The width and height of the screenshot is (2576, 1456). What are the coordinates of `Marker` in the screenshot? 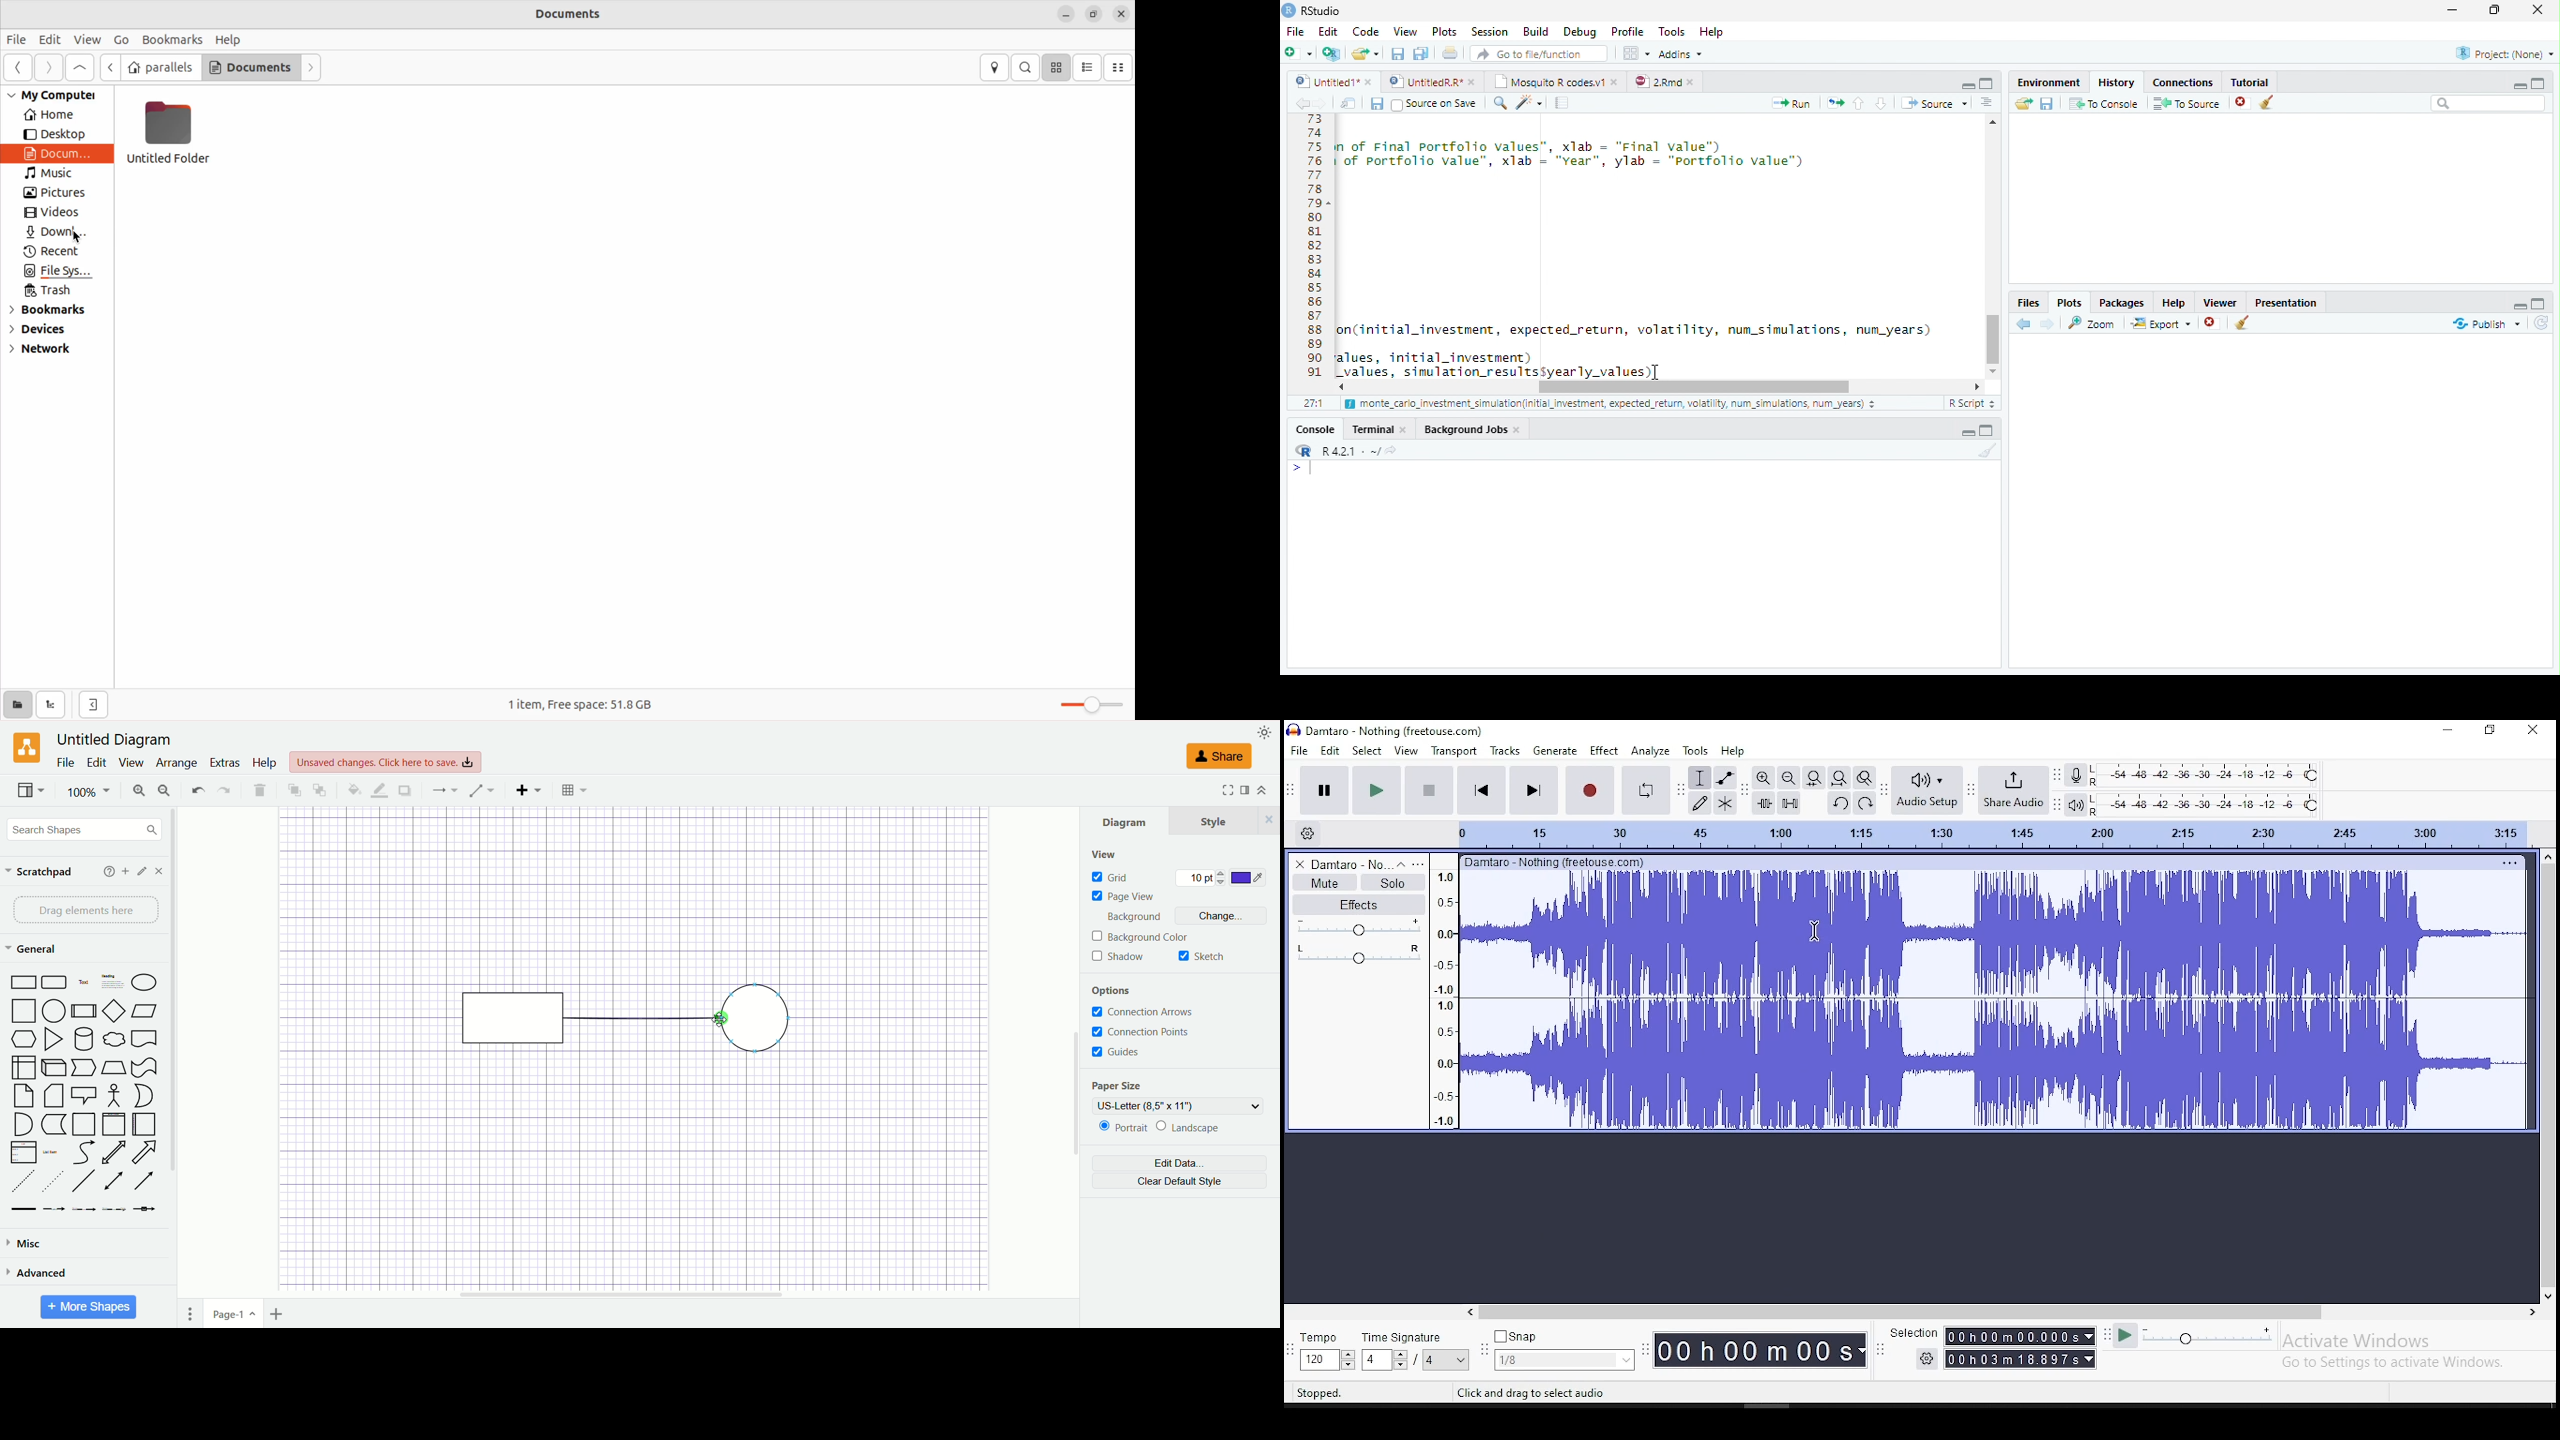 It's located at (53, 1125).